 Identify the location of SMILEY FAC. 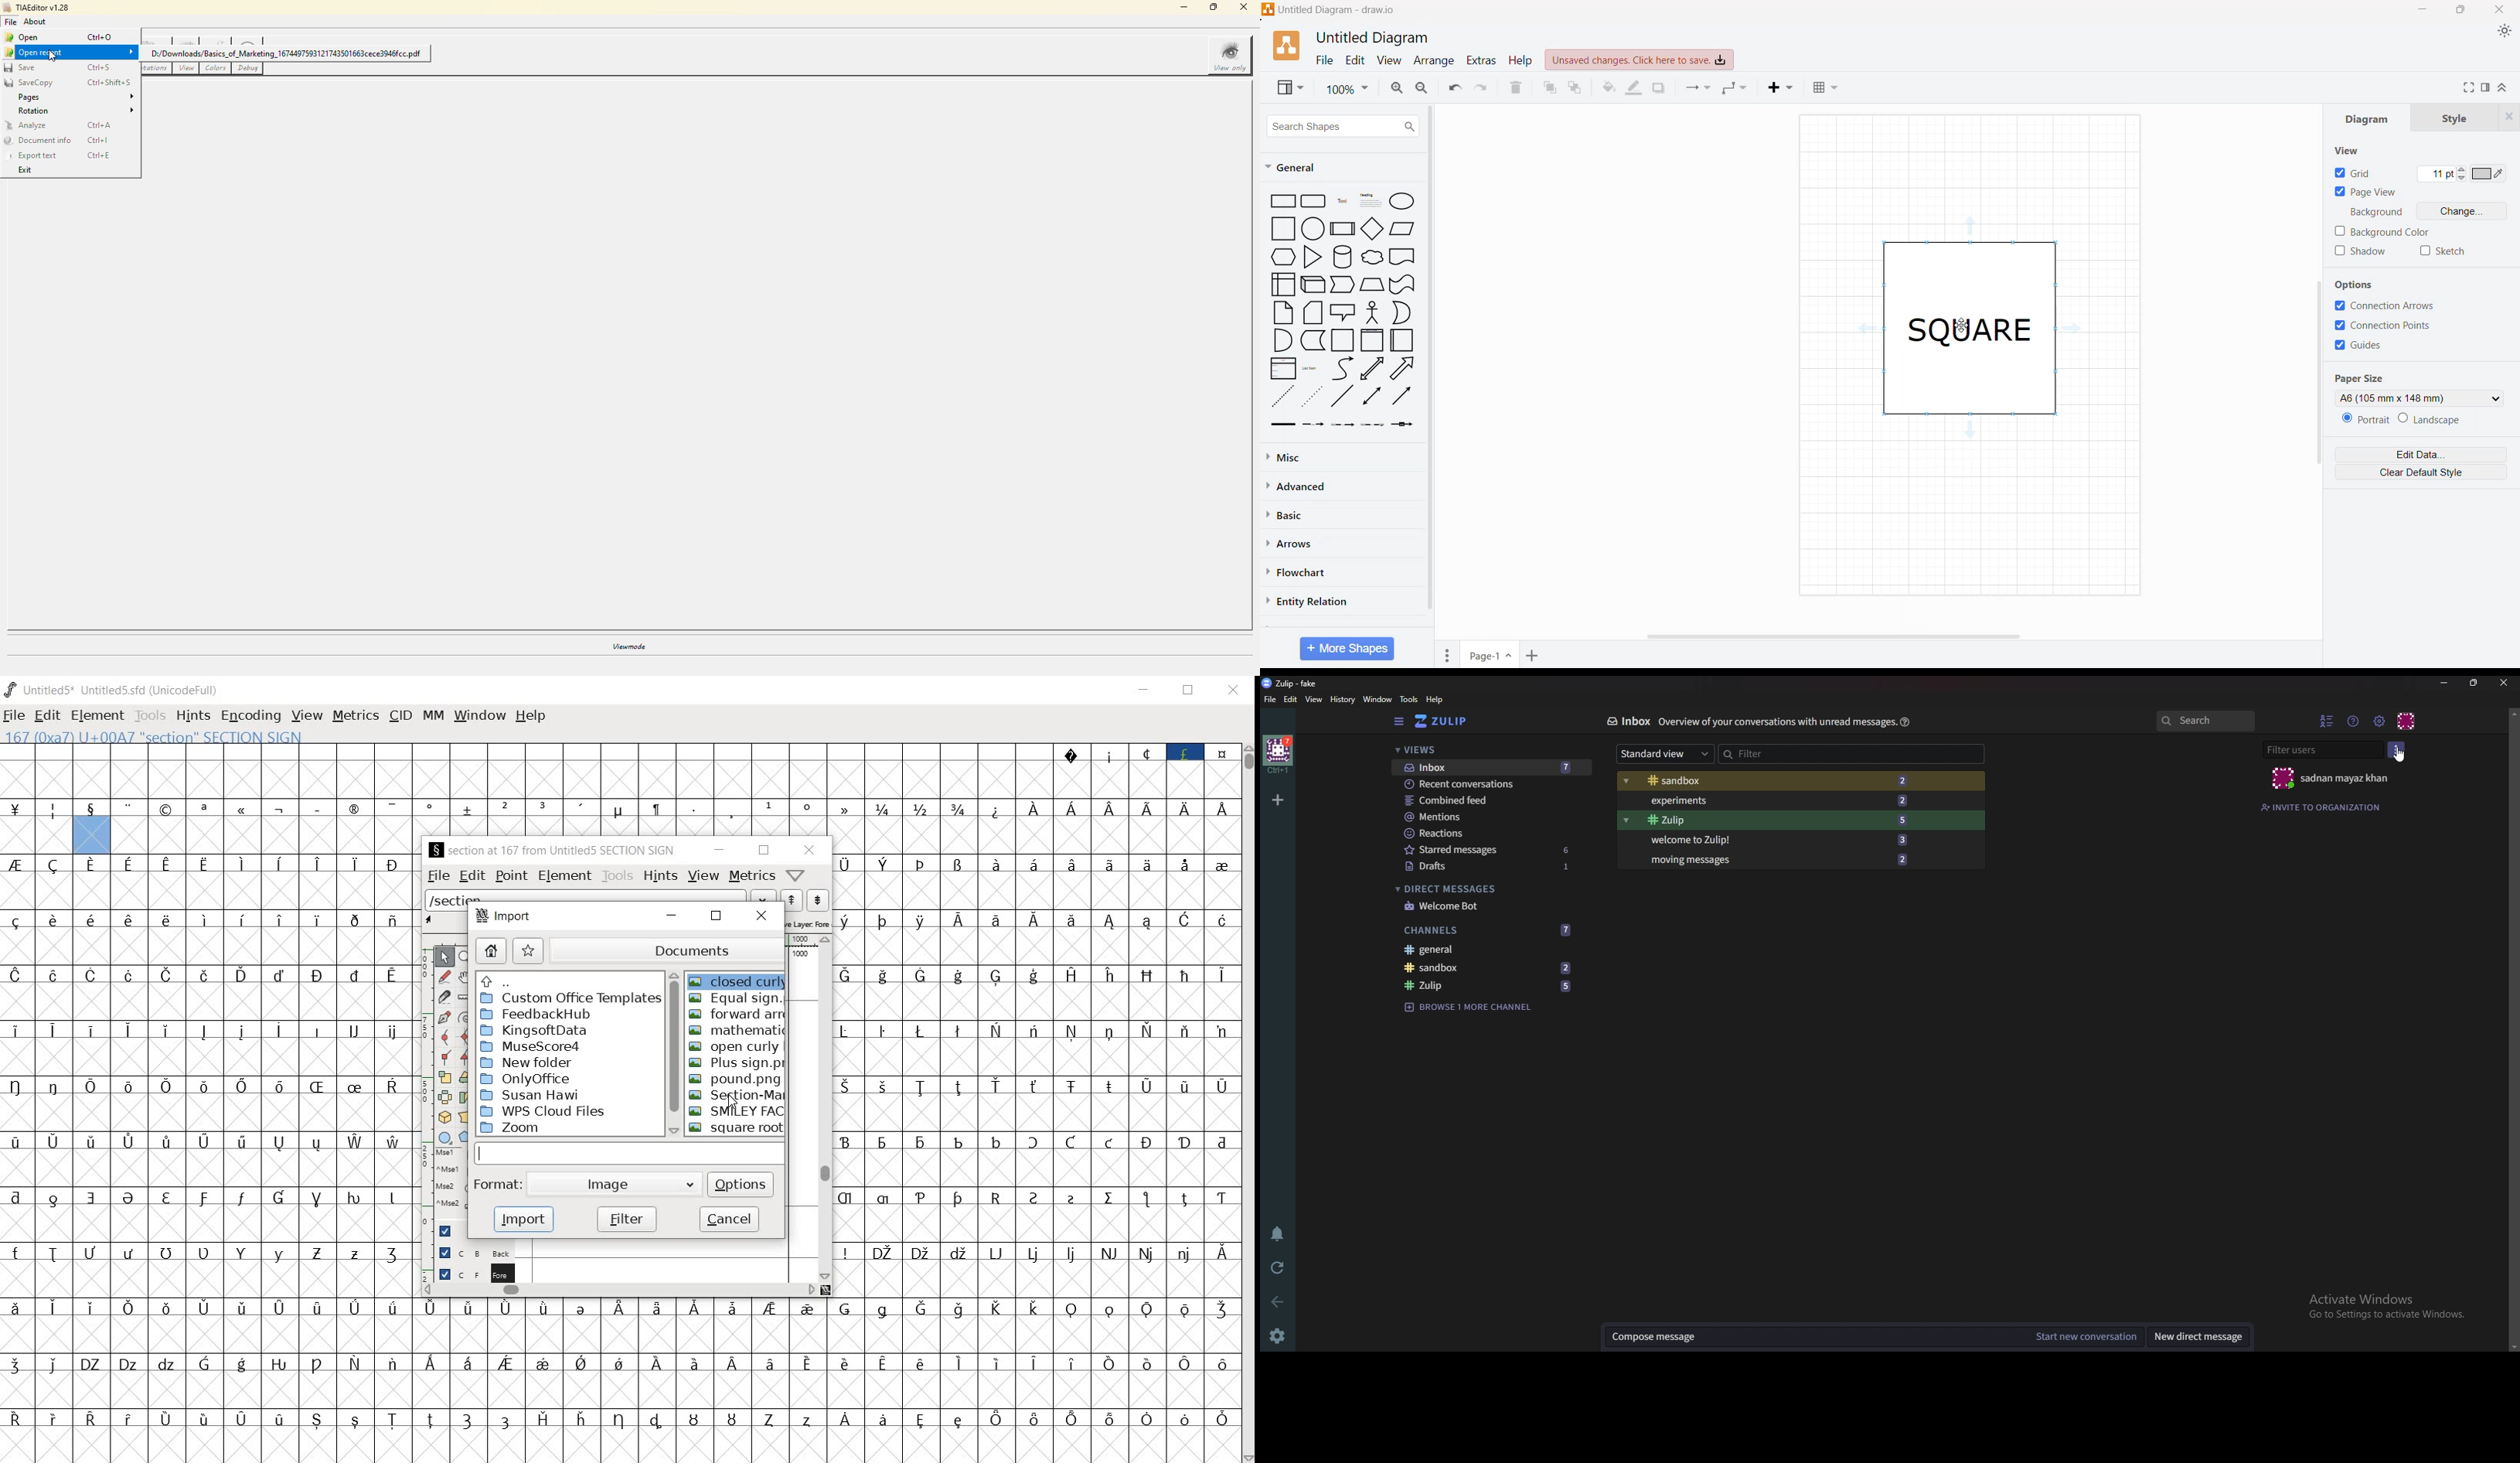
(737, 1112).